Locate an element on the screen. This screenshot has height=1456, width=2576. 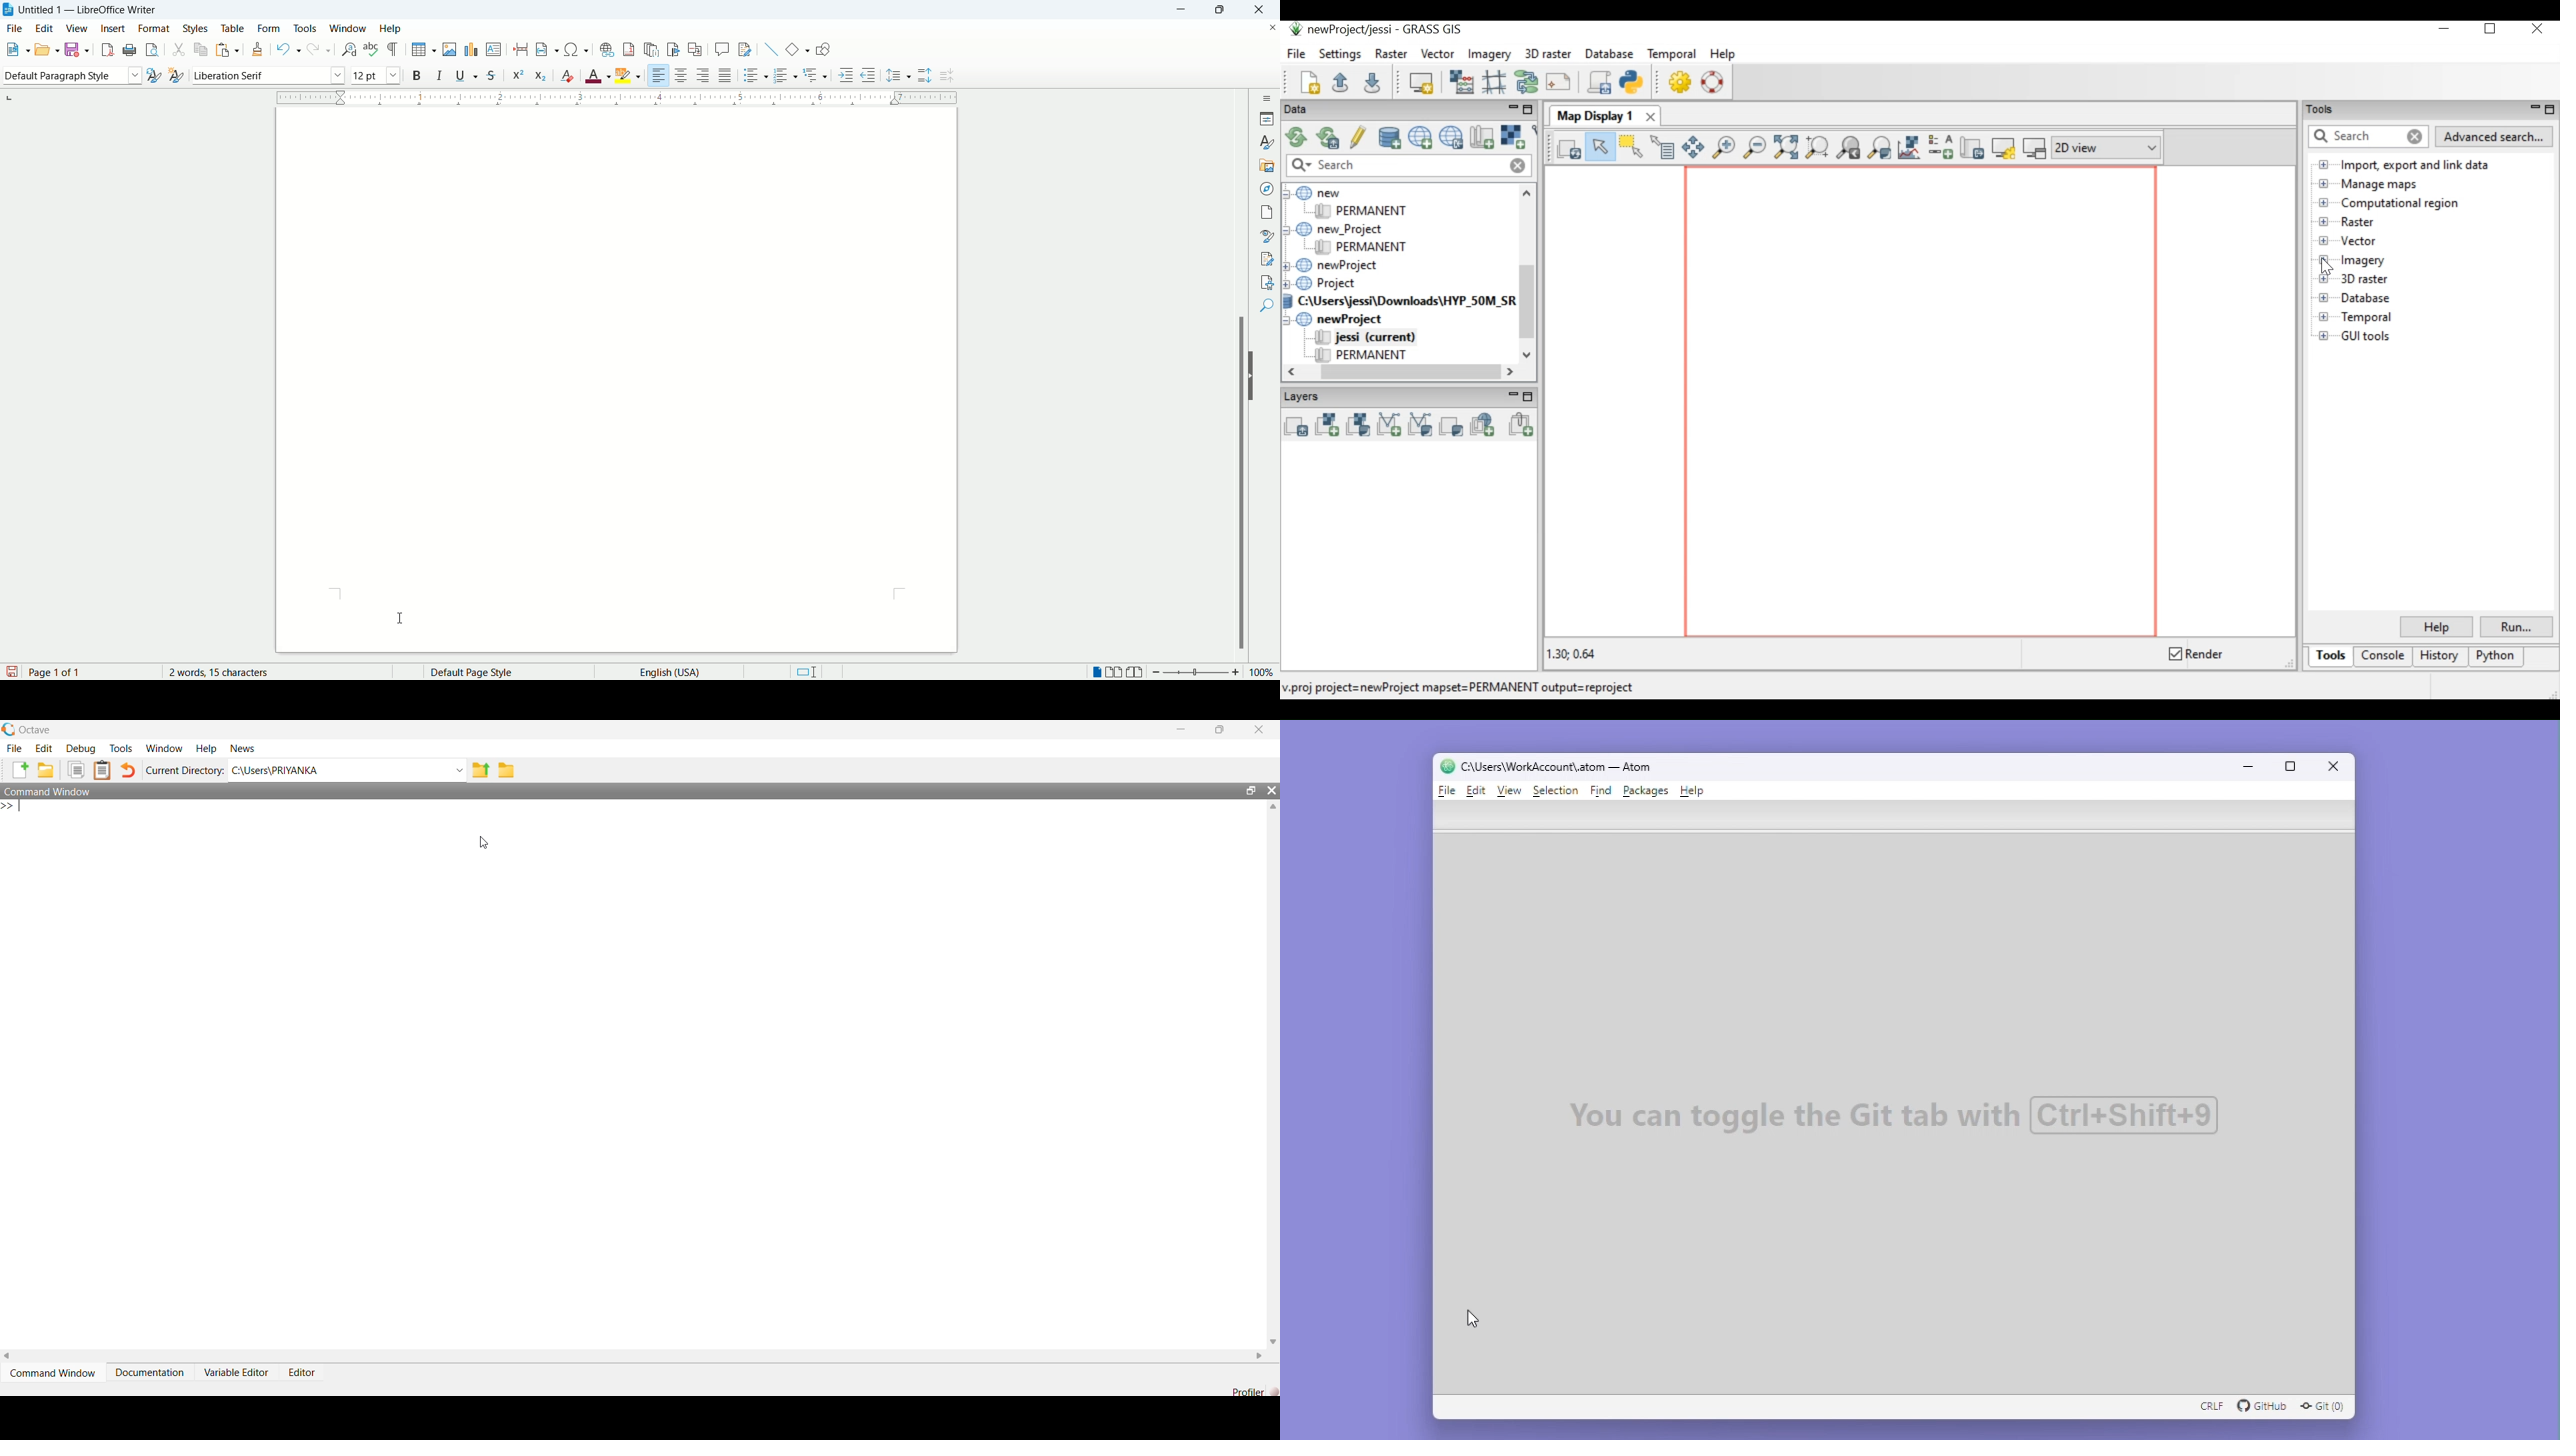
open is located at coordinates (46, 49).